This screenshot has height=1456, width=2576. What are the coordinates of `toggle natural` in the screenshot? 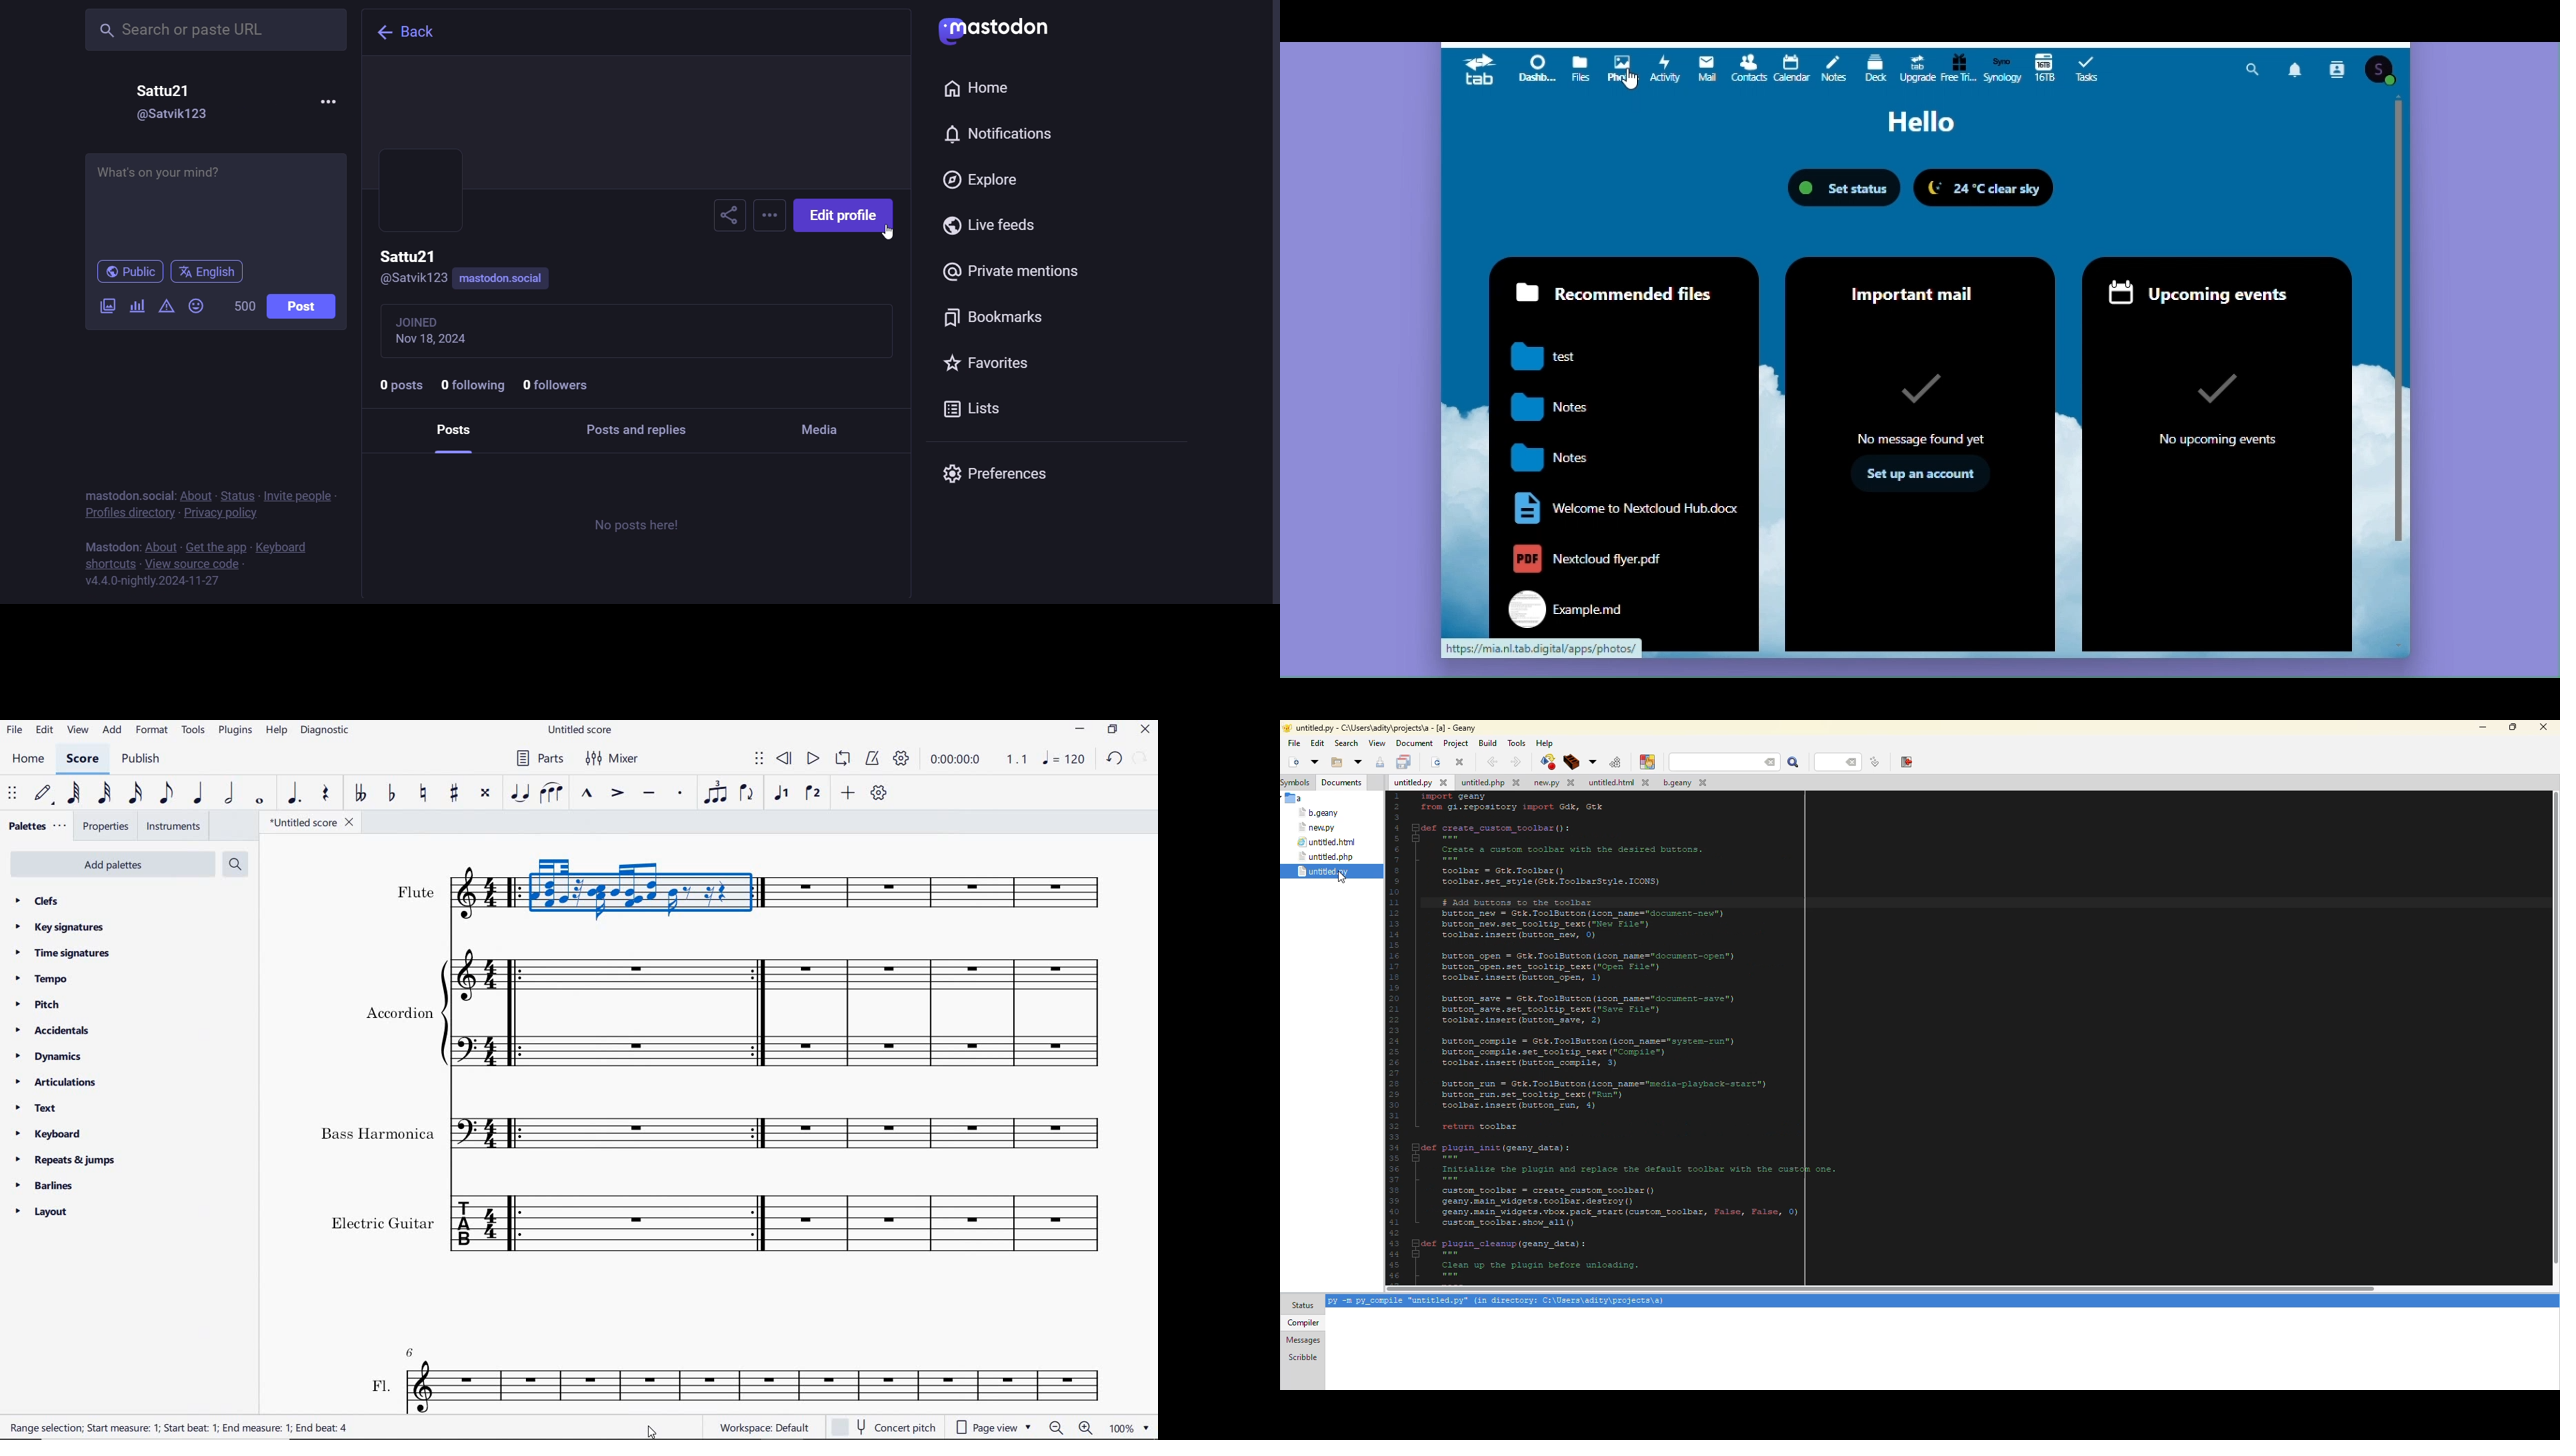 It's located at (421, 795).